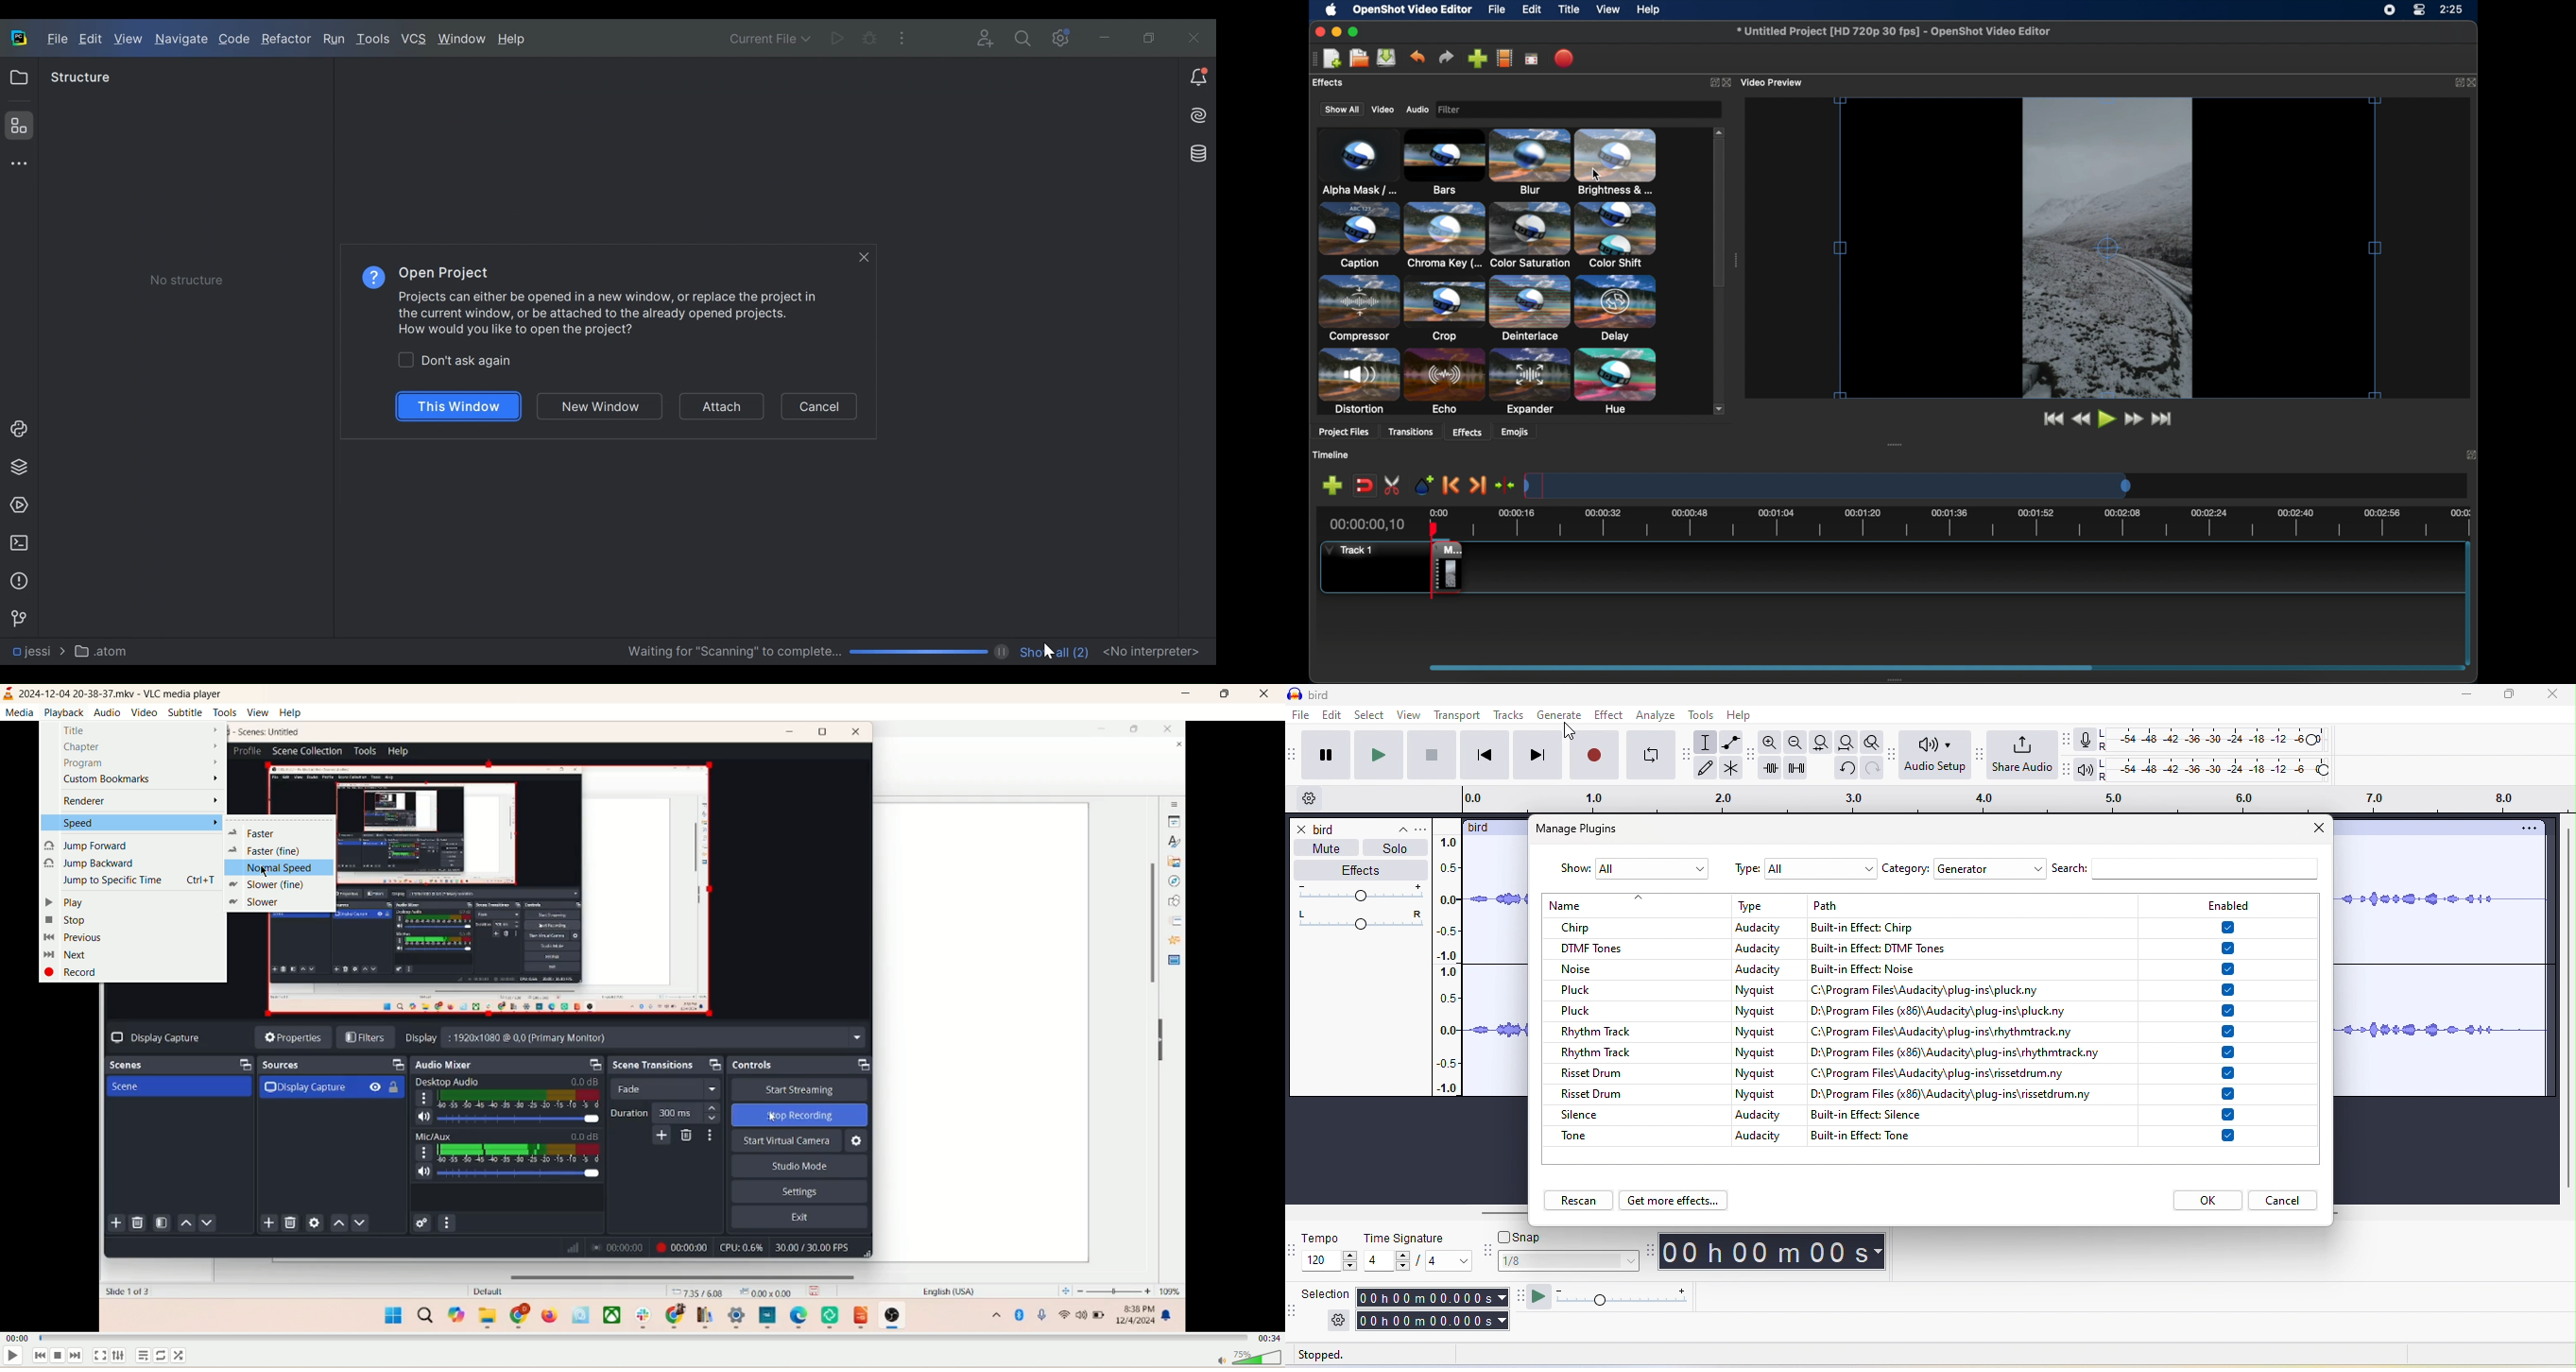  Describe the element at coordinates (1294, 1311) in the screenshot. I see `audacity selection toolbar` at that location.